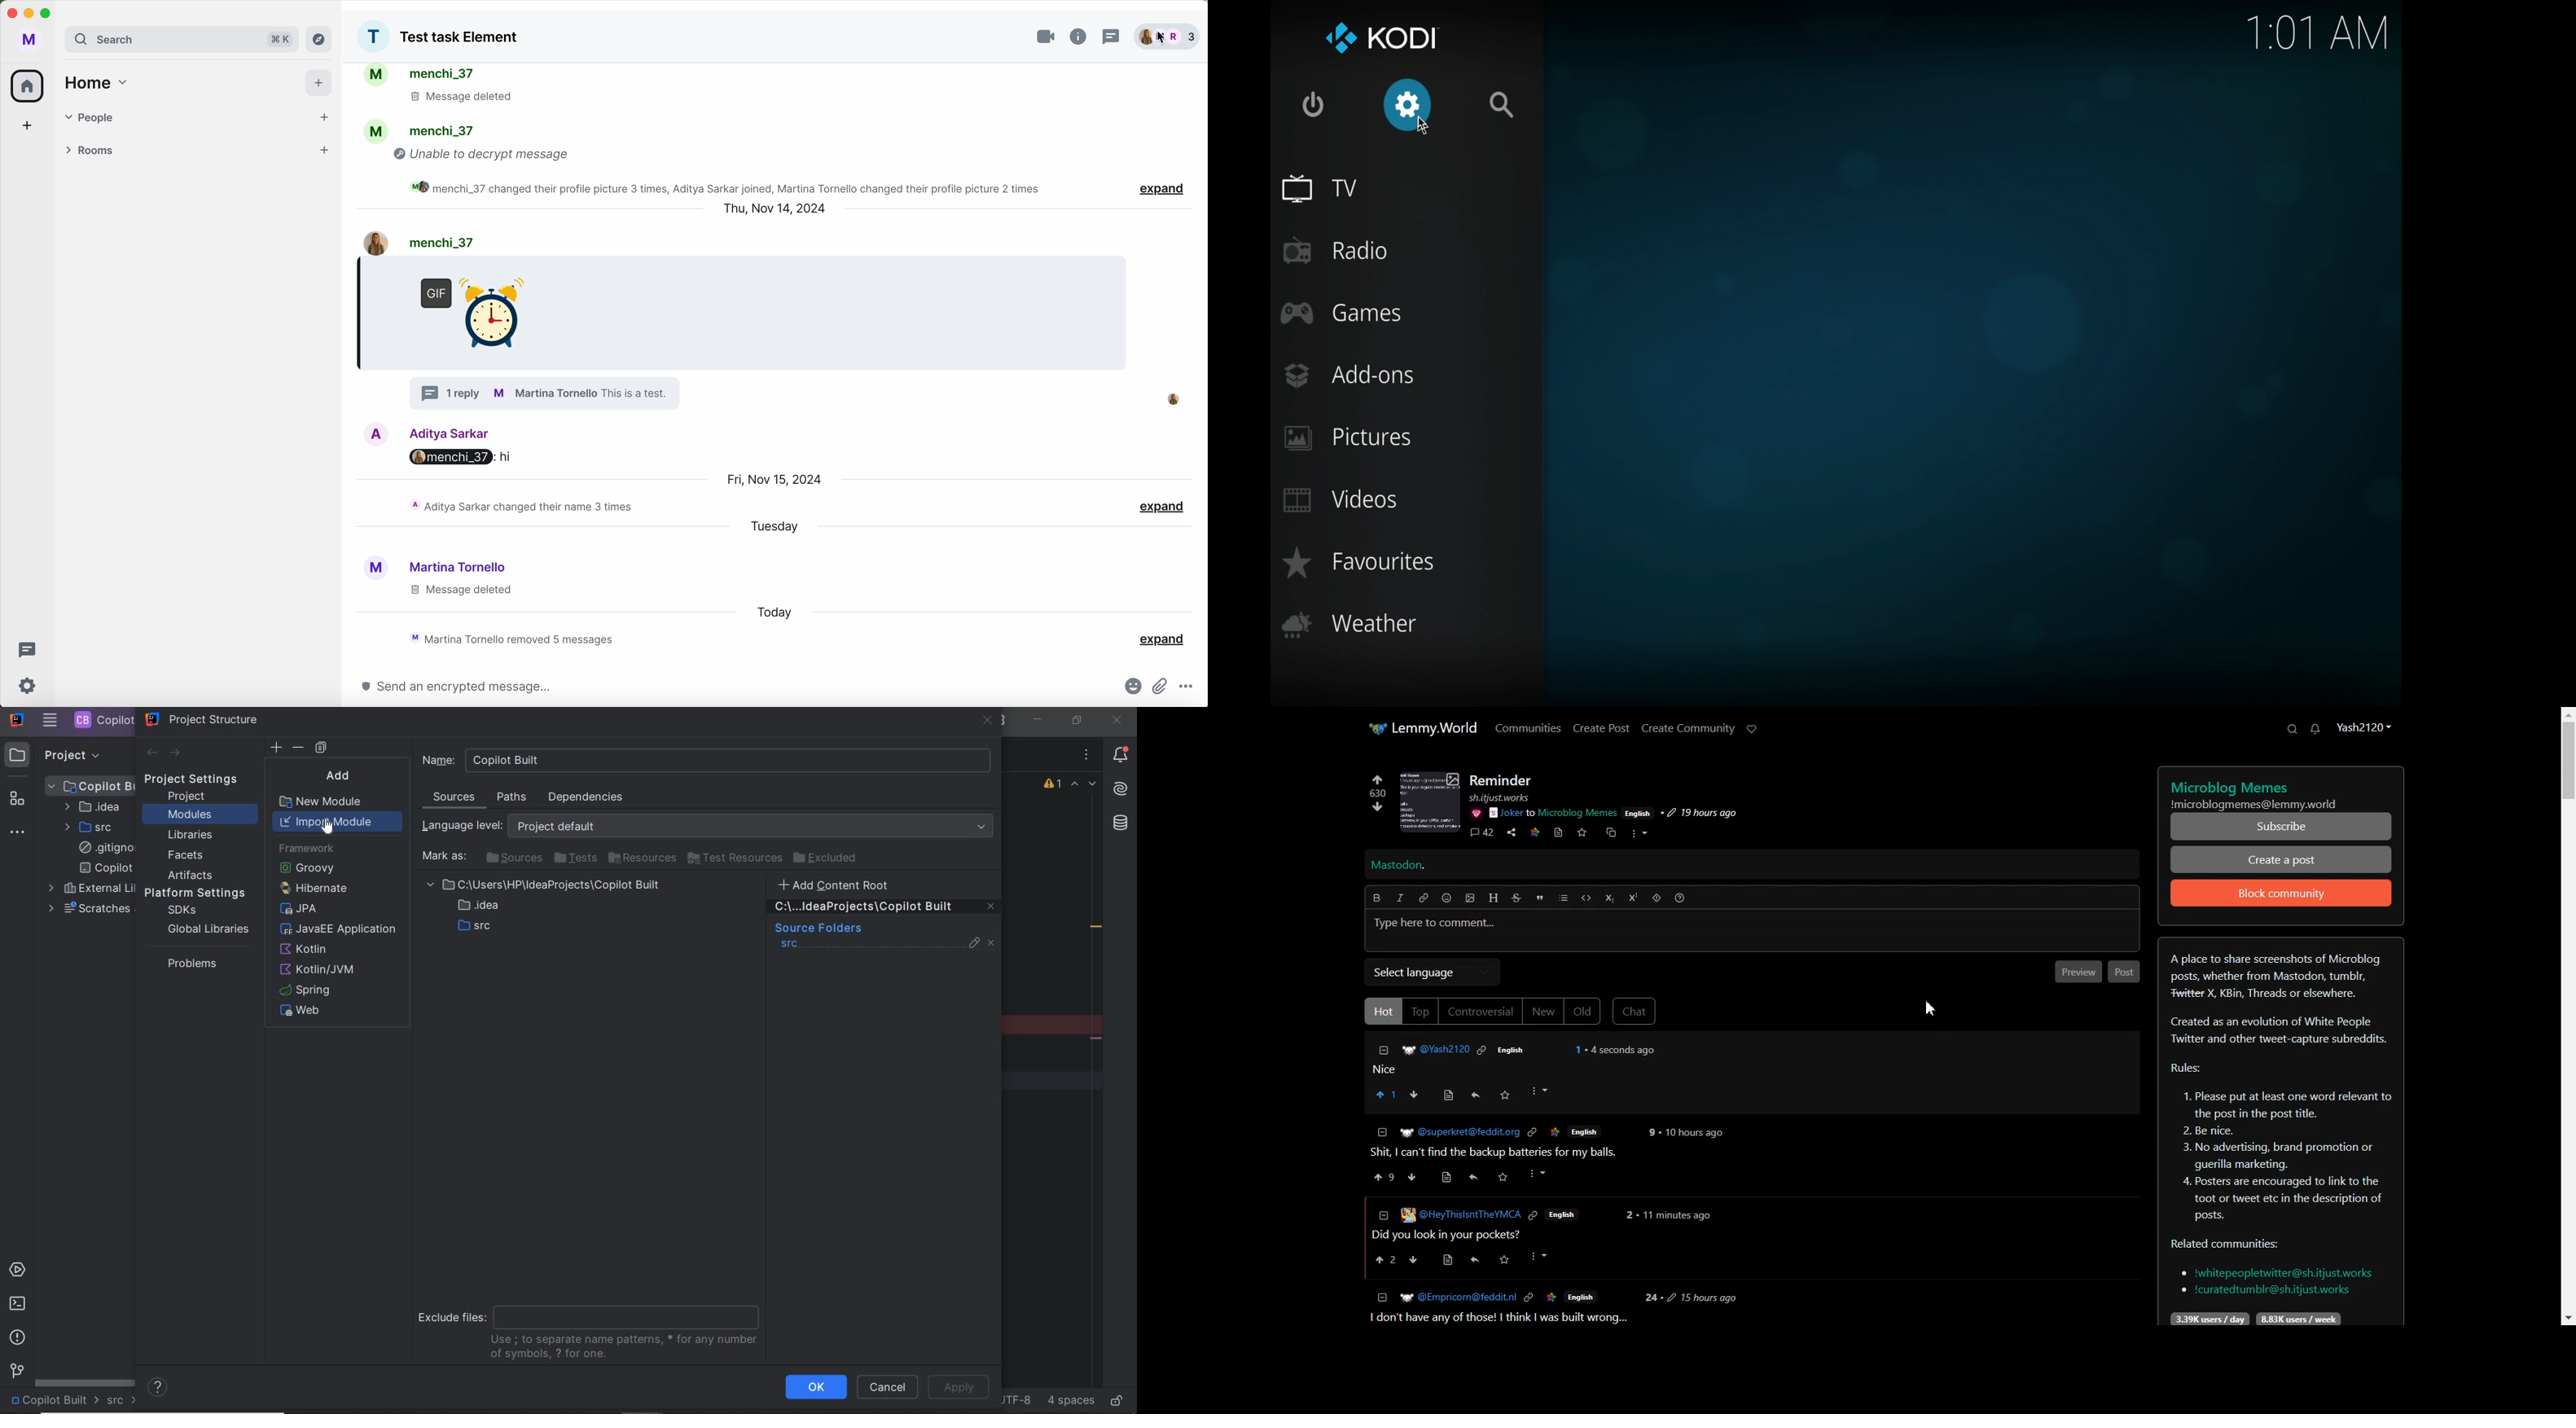 Image resolution: width=2576 pixels, height=1428 pixels. Describe the element at coordinates (151, 753) in the screenshot. I see `back` at that location.